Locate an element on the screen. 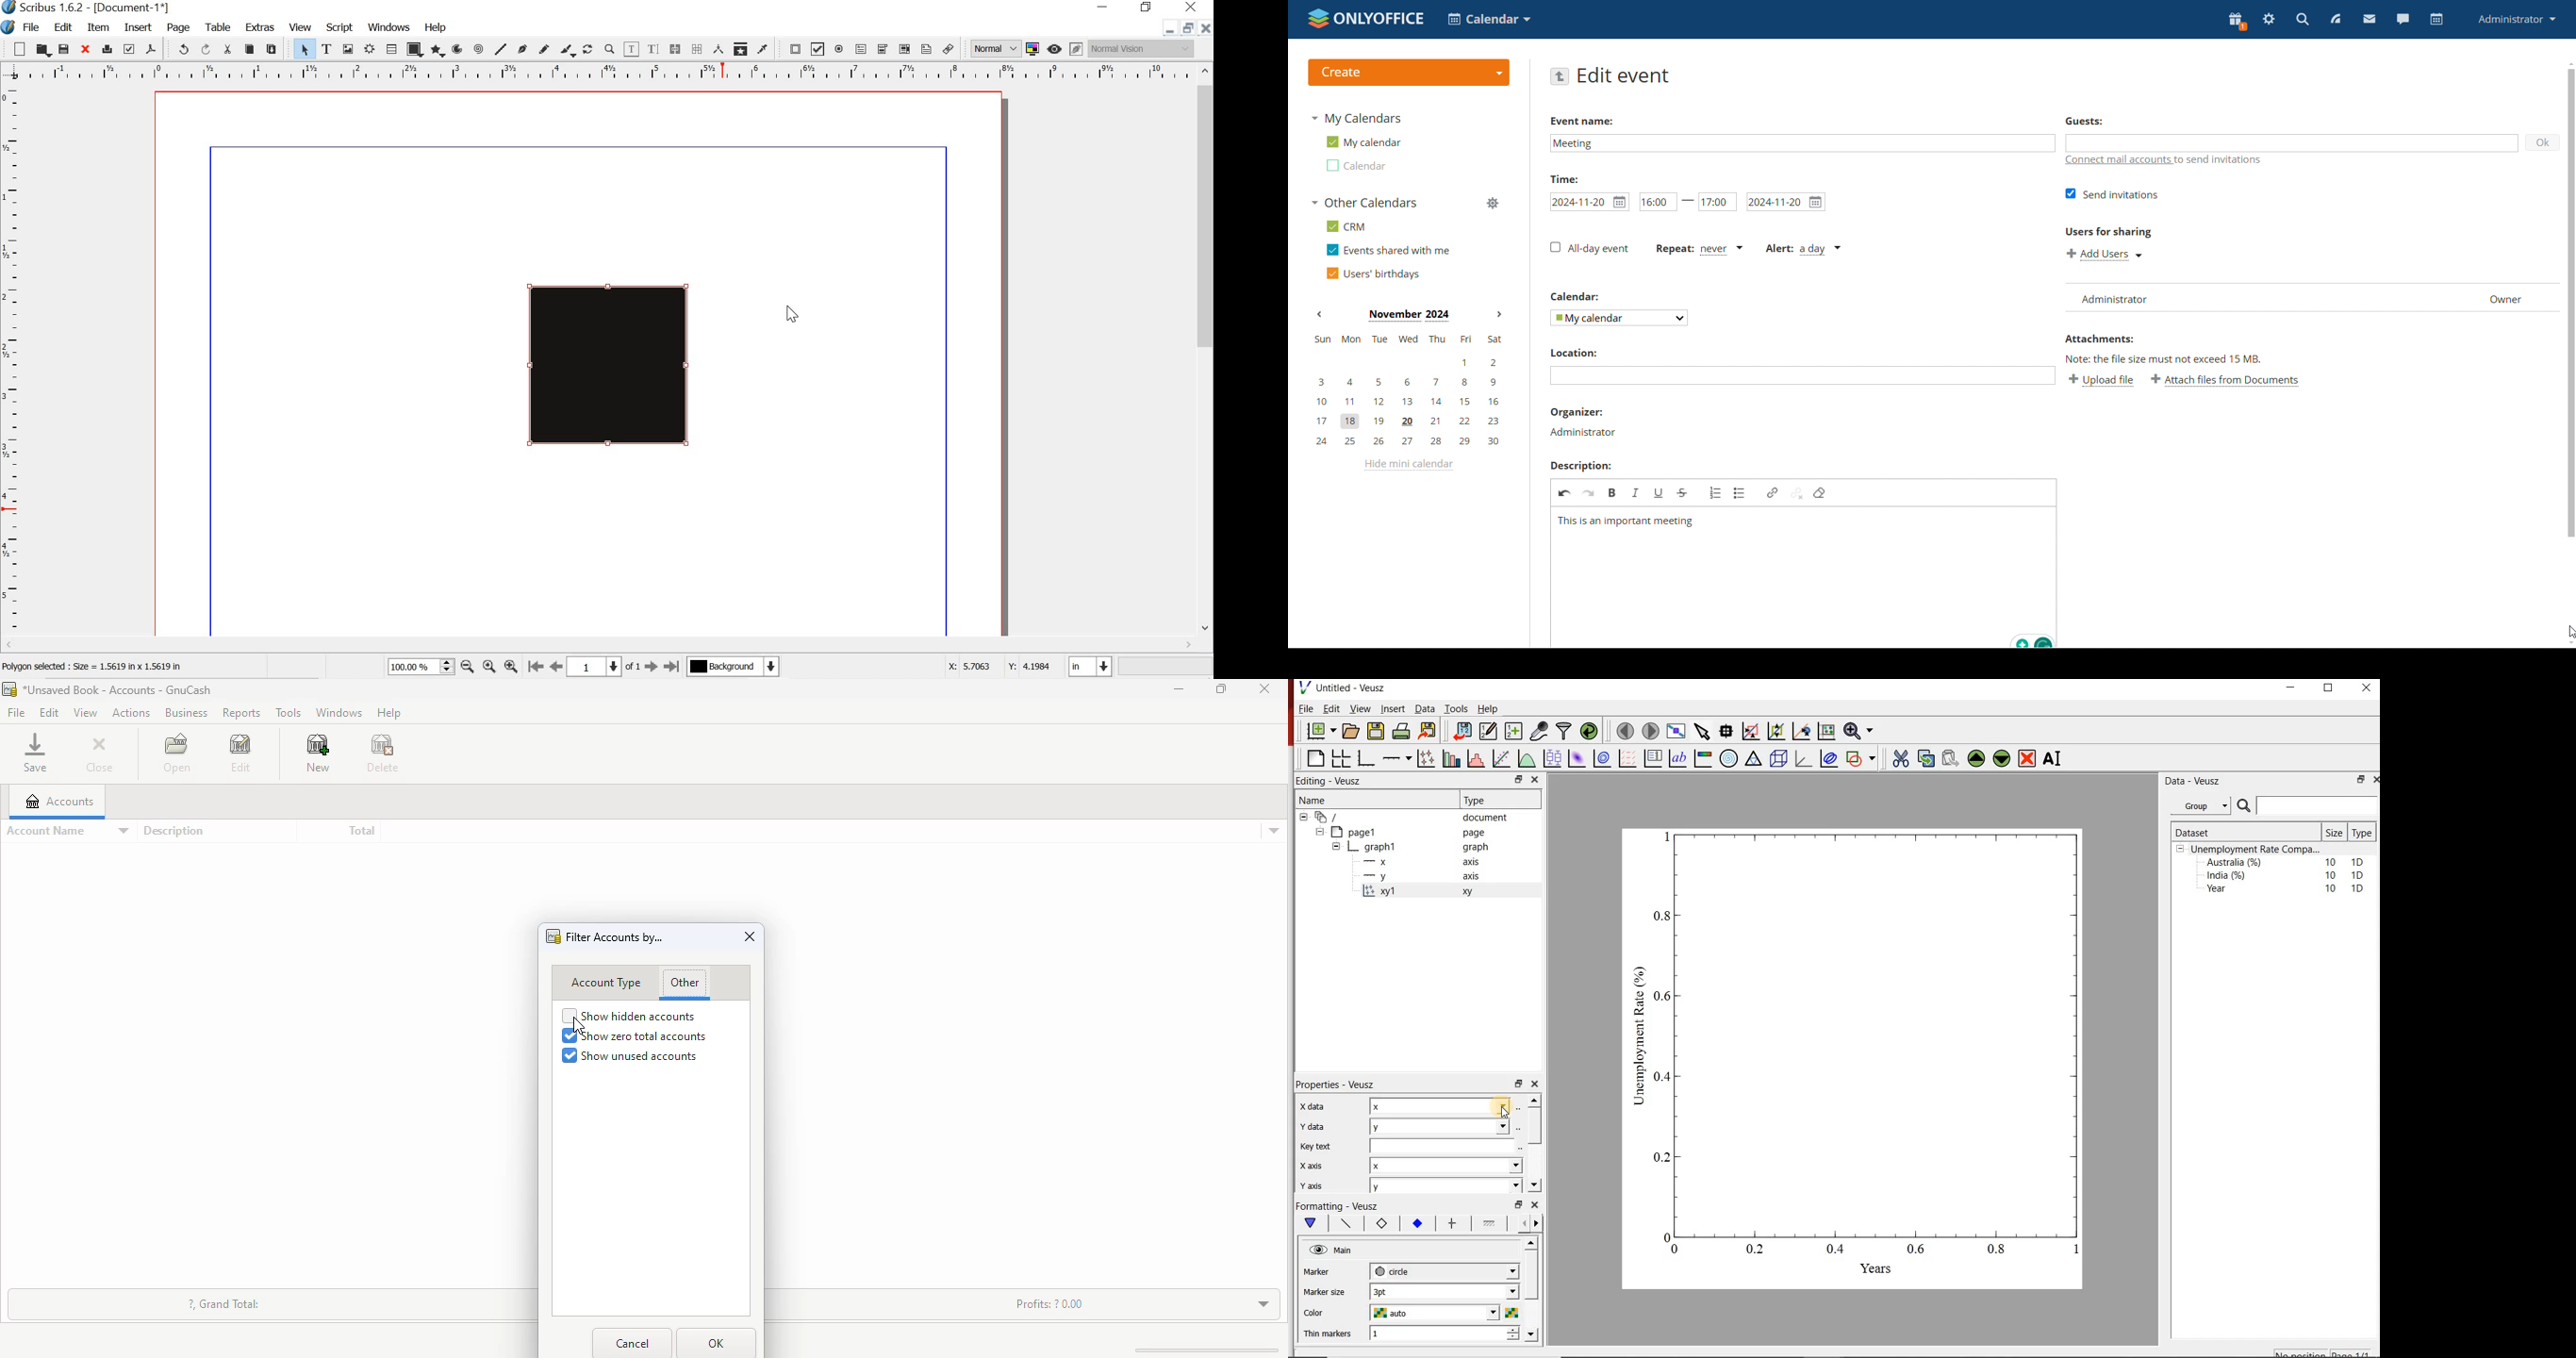 This screenshot has width=2576, height=1372. logo is located at coordinates (8, 689).